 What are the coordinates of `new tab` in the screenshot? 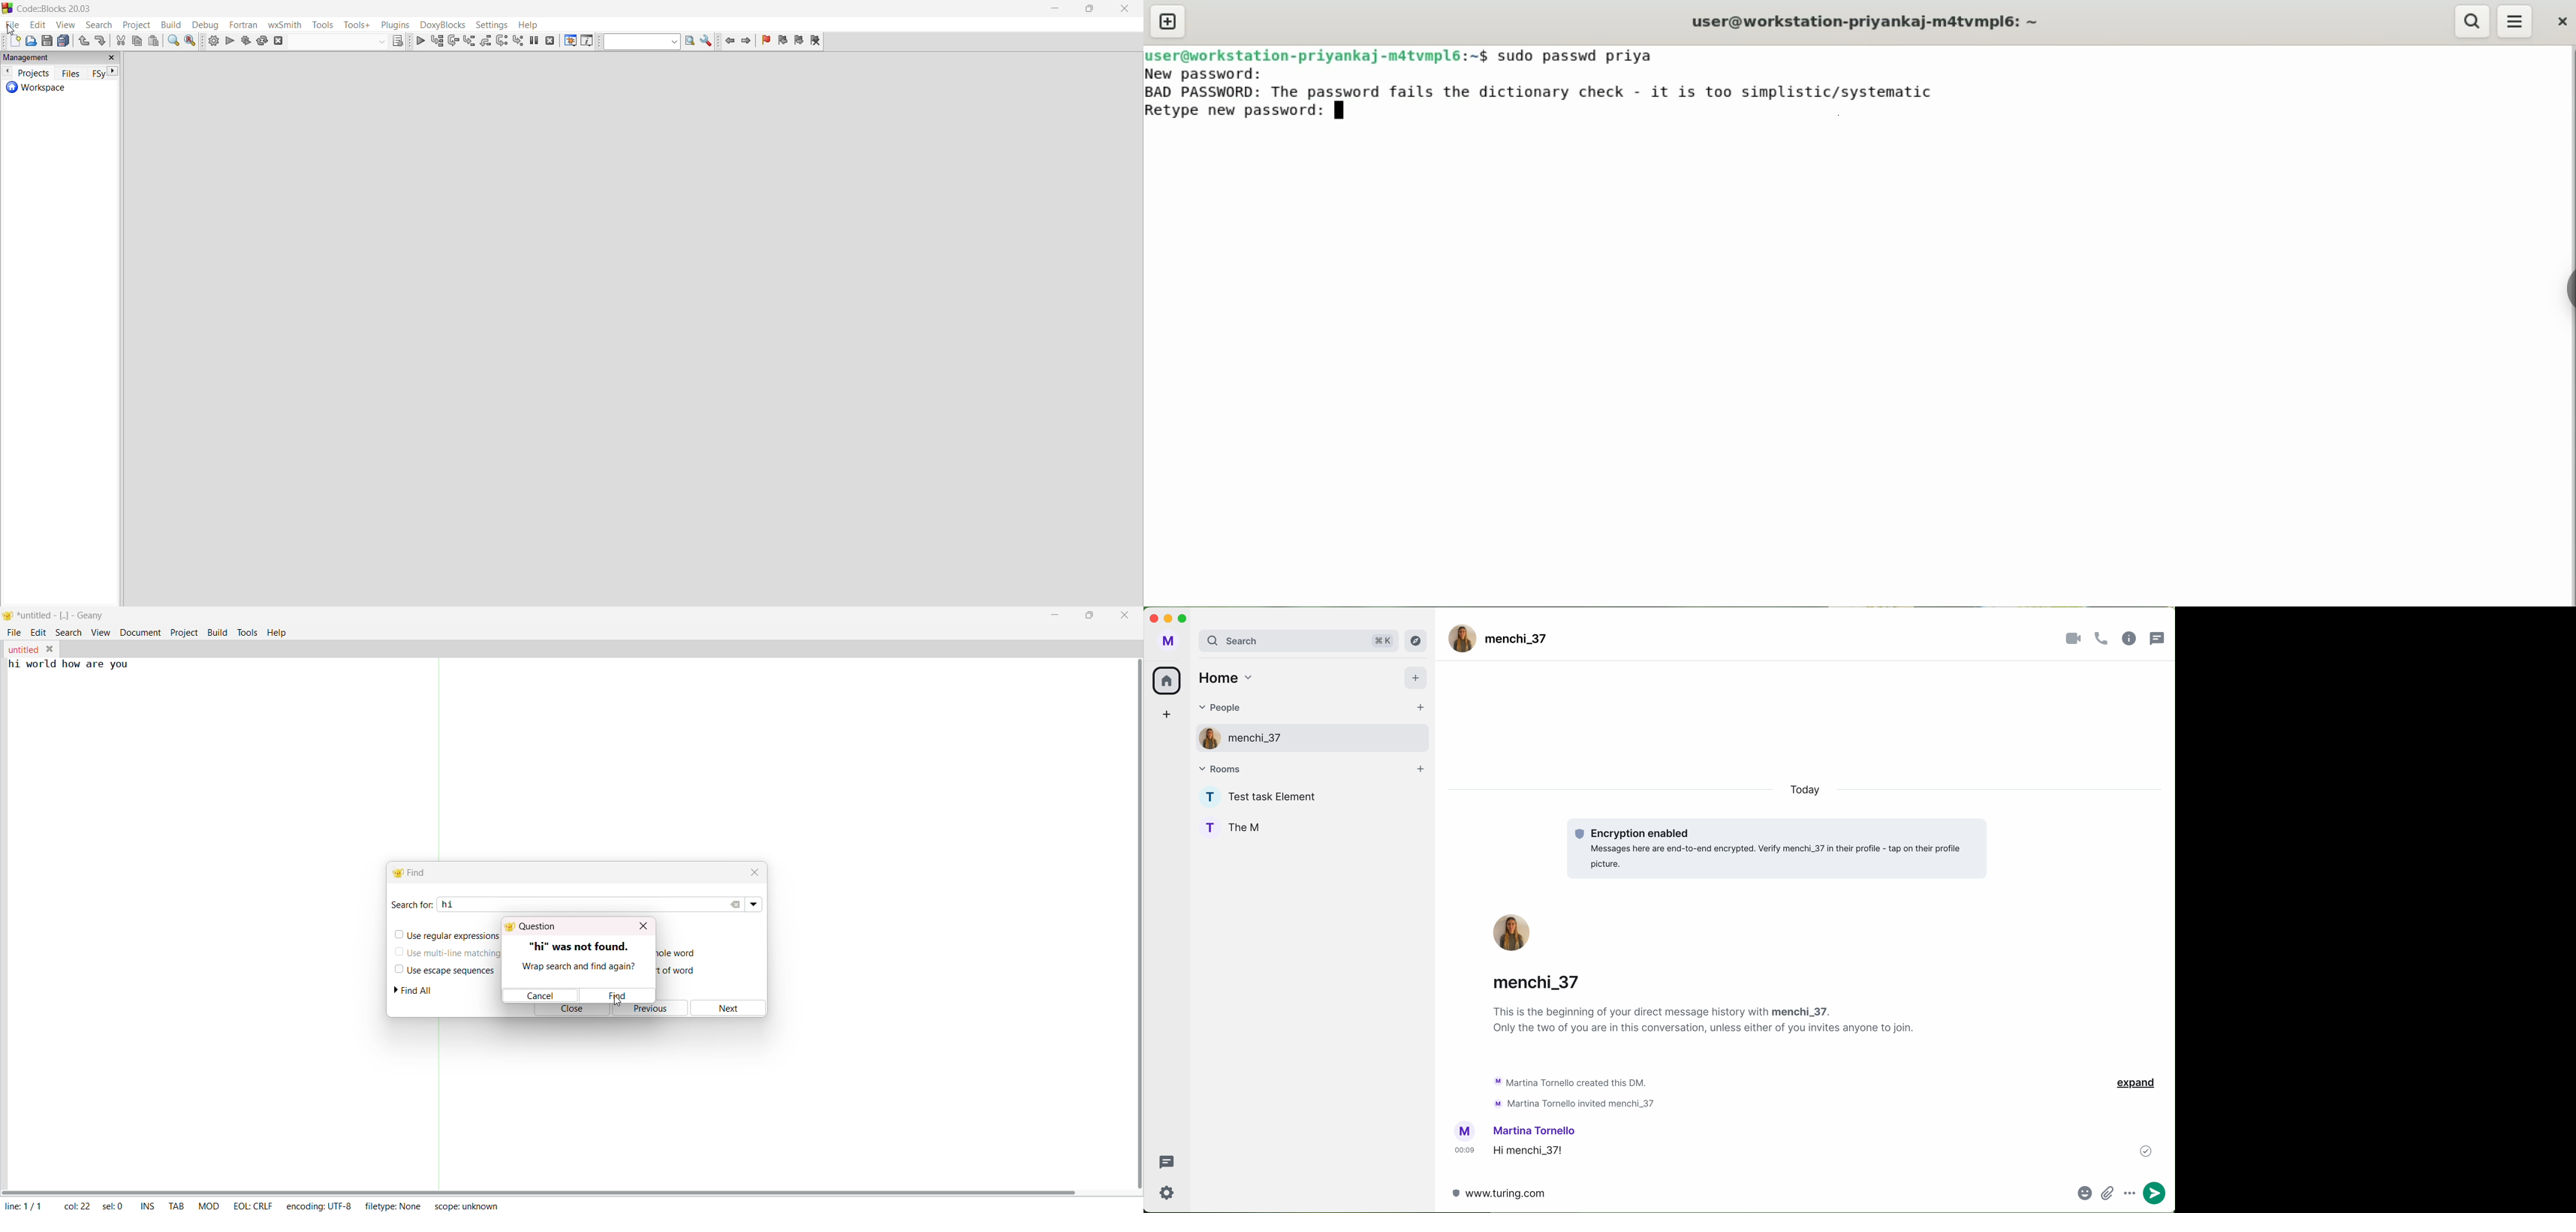 It's located at (1167, 21).